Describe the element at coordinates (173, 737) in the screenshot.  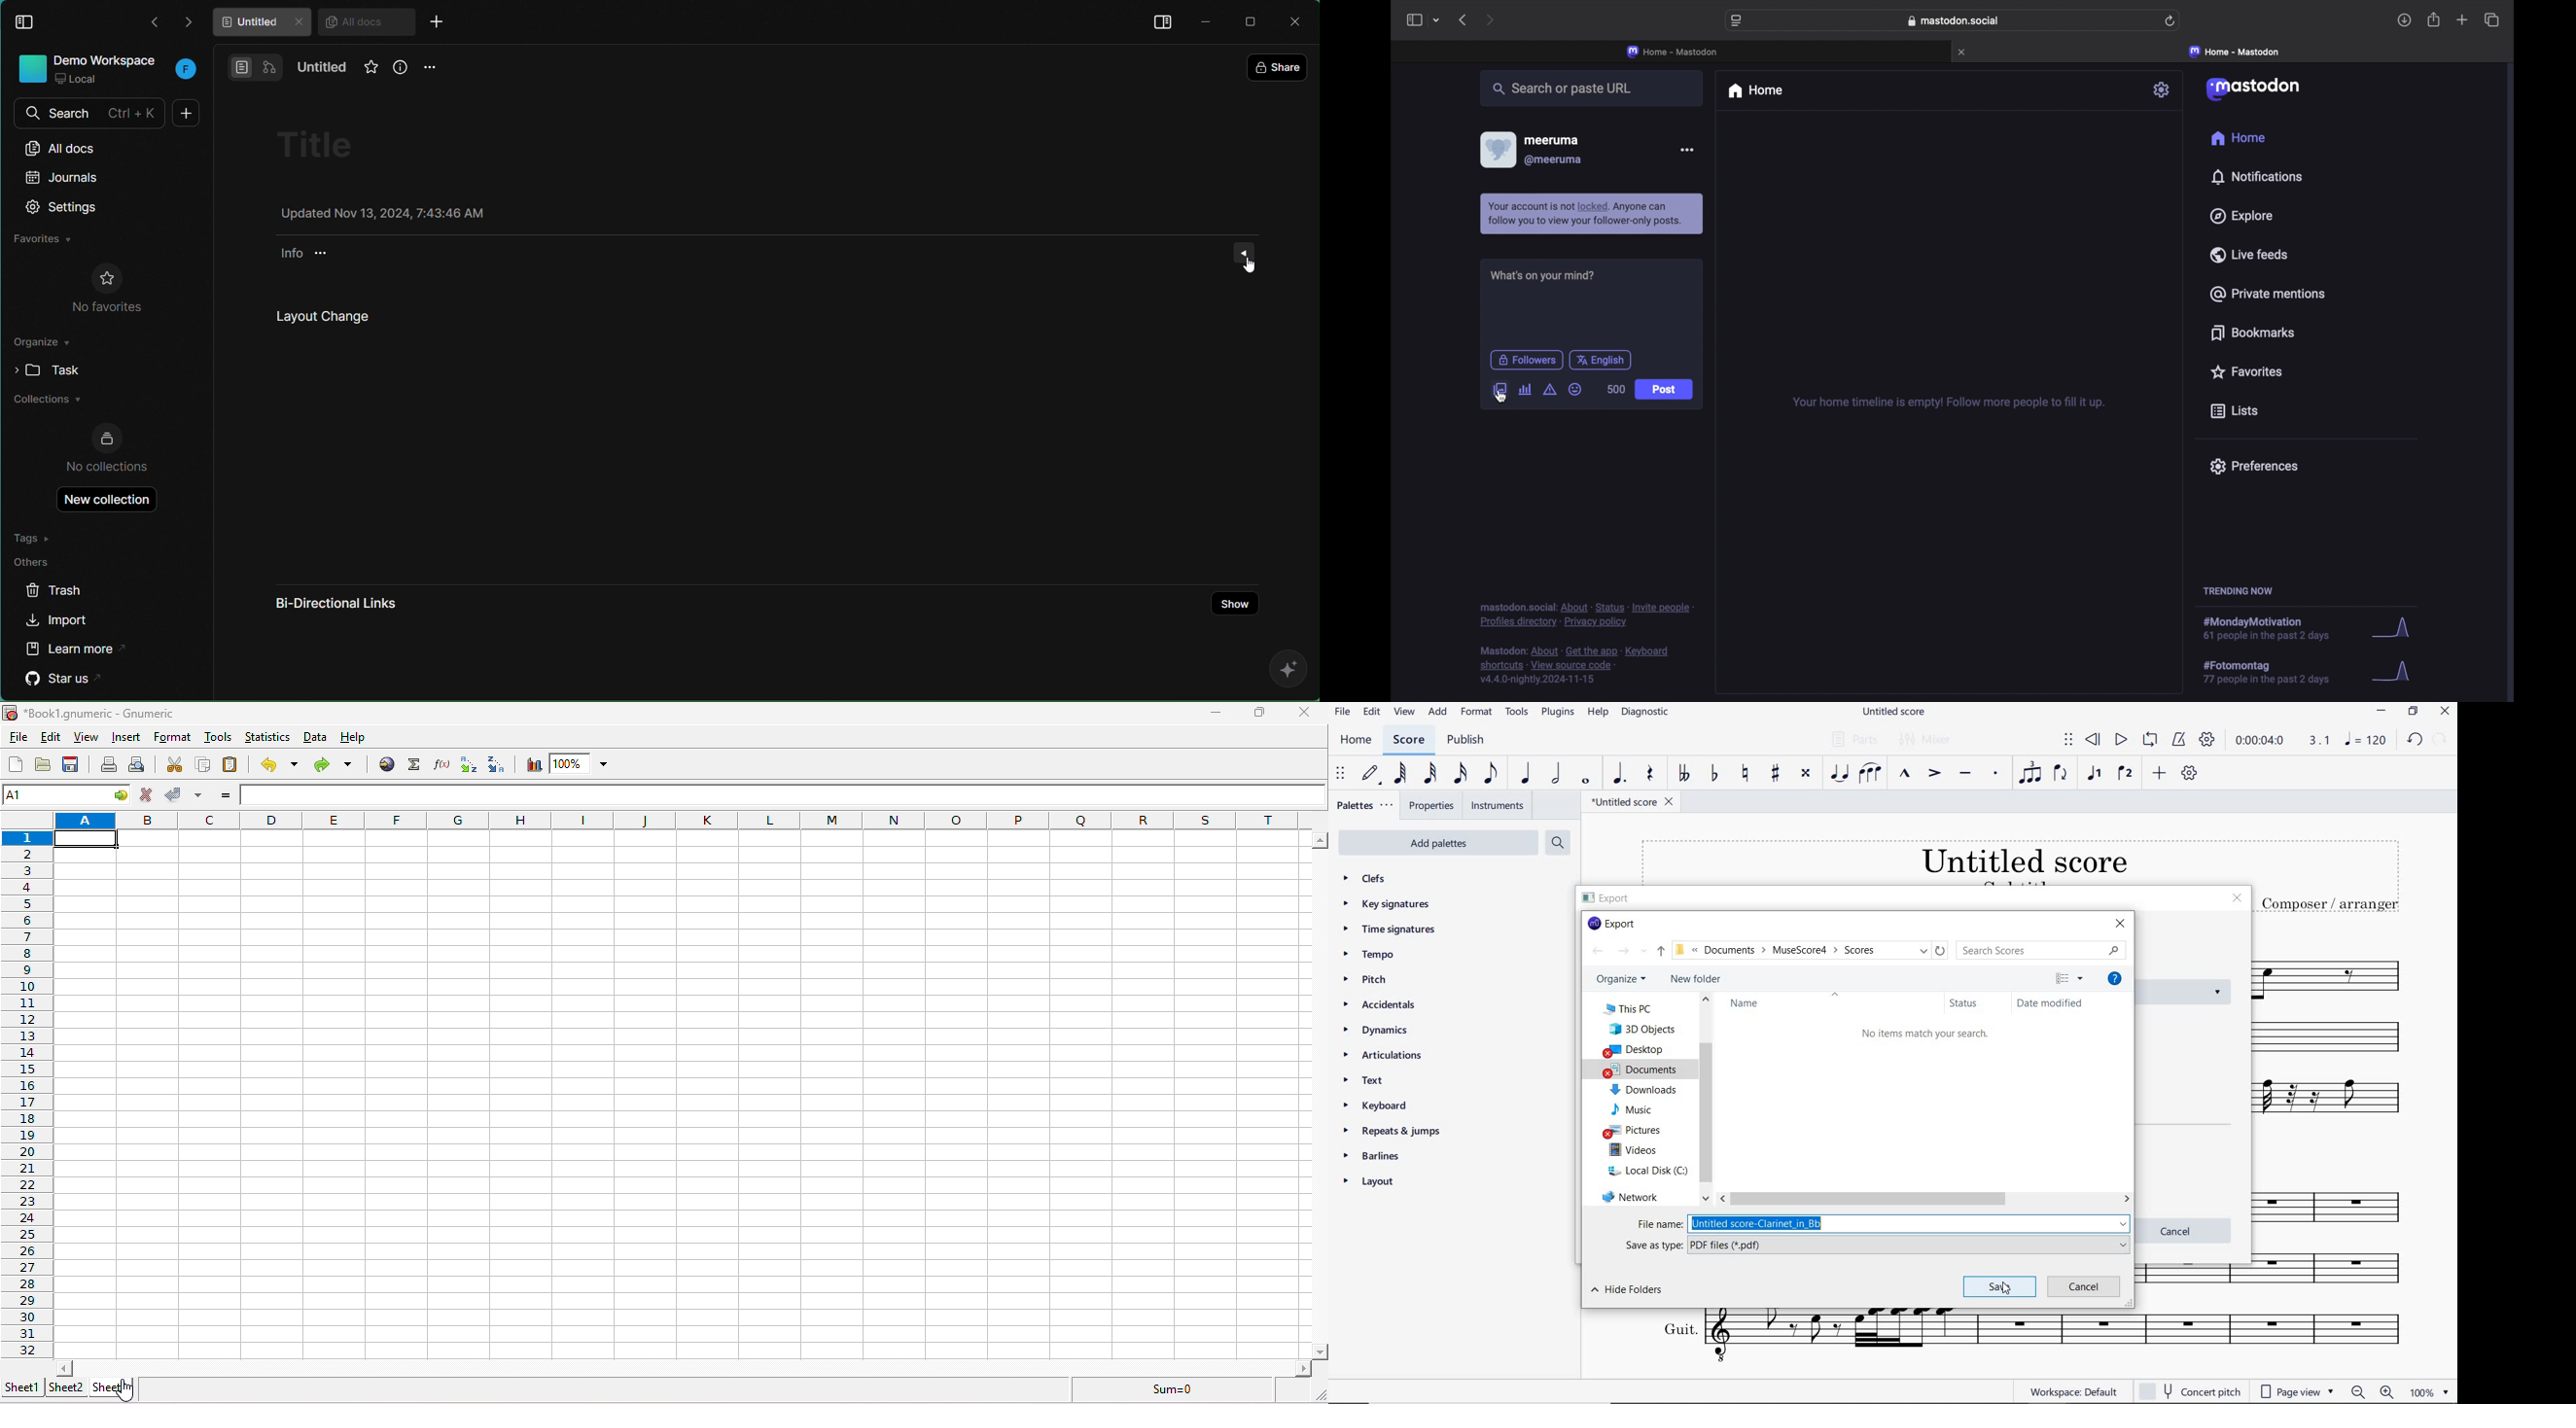
I see `format` at that location.